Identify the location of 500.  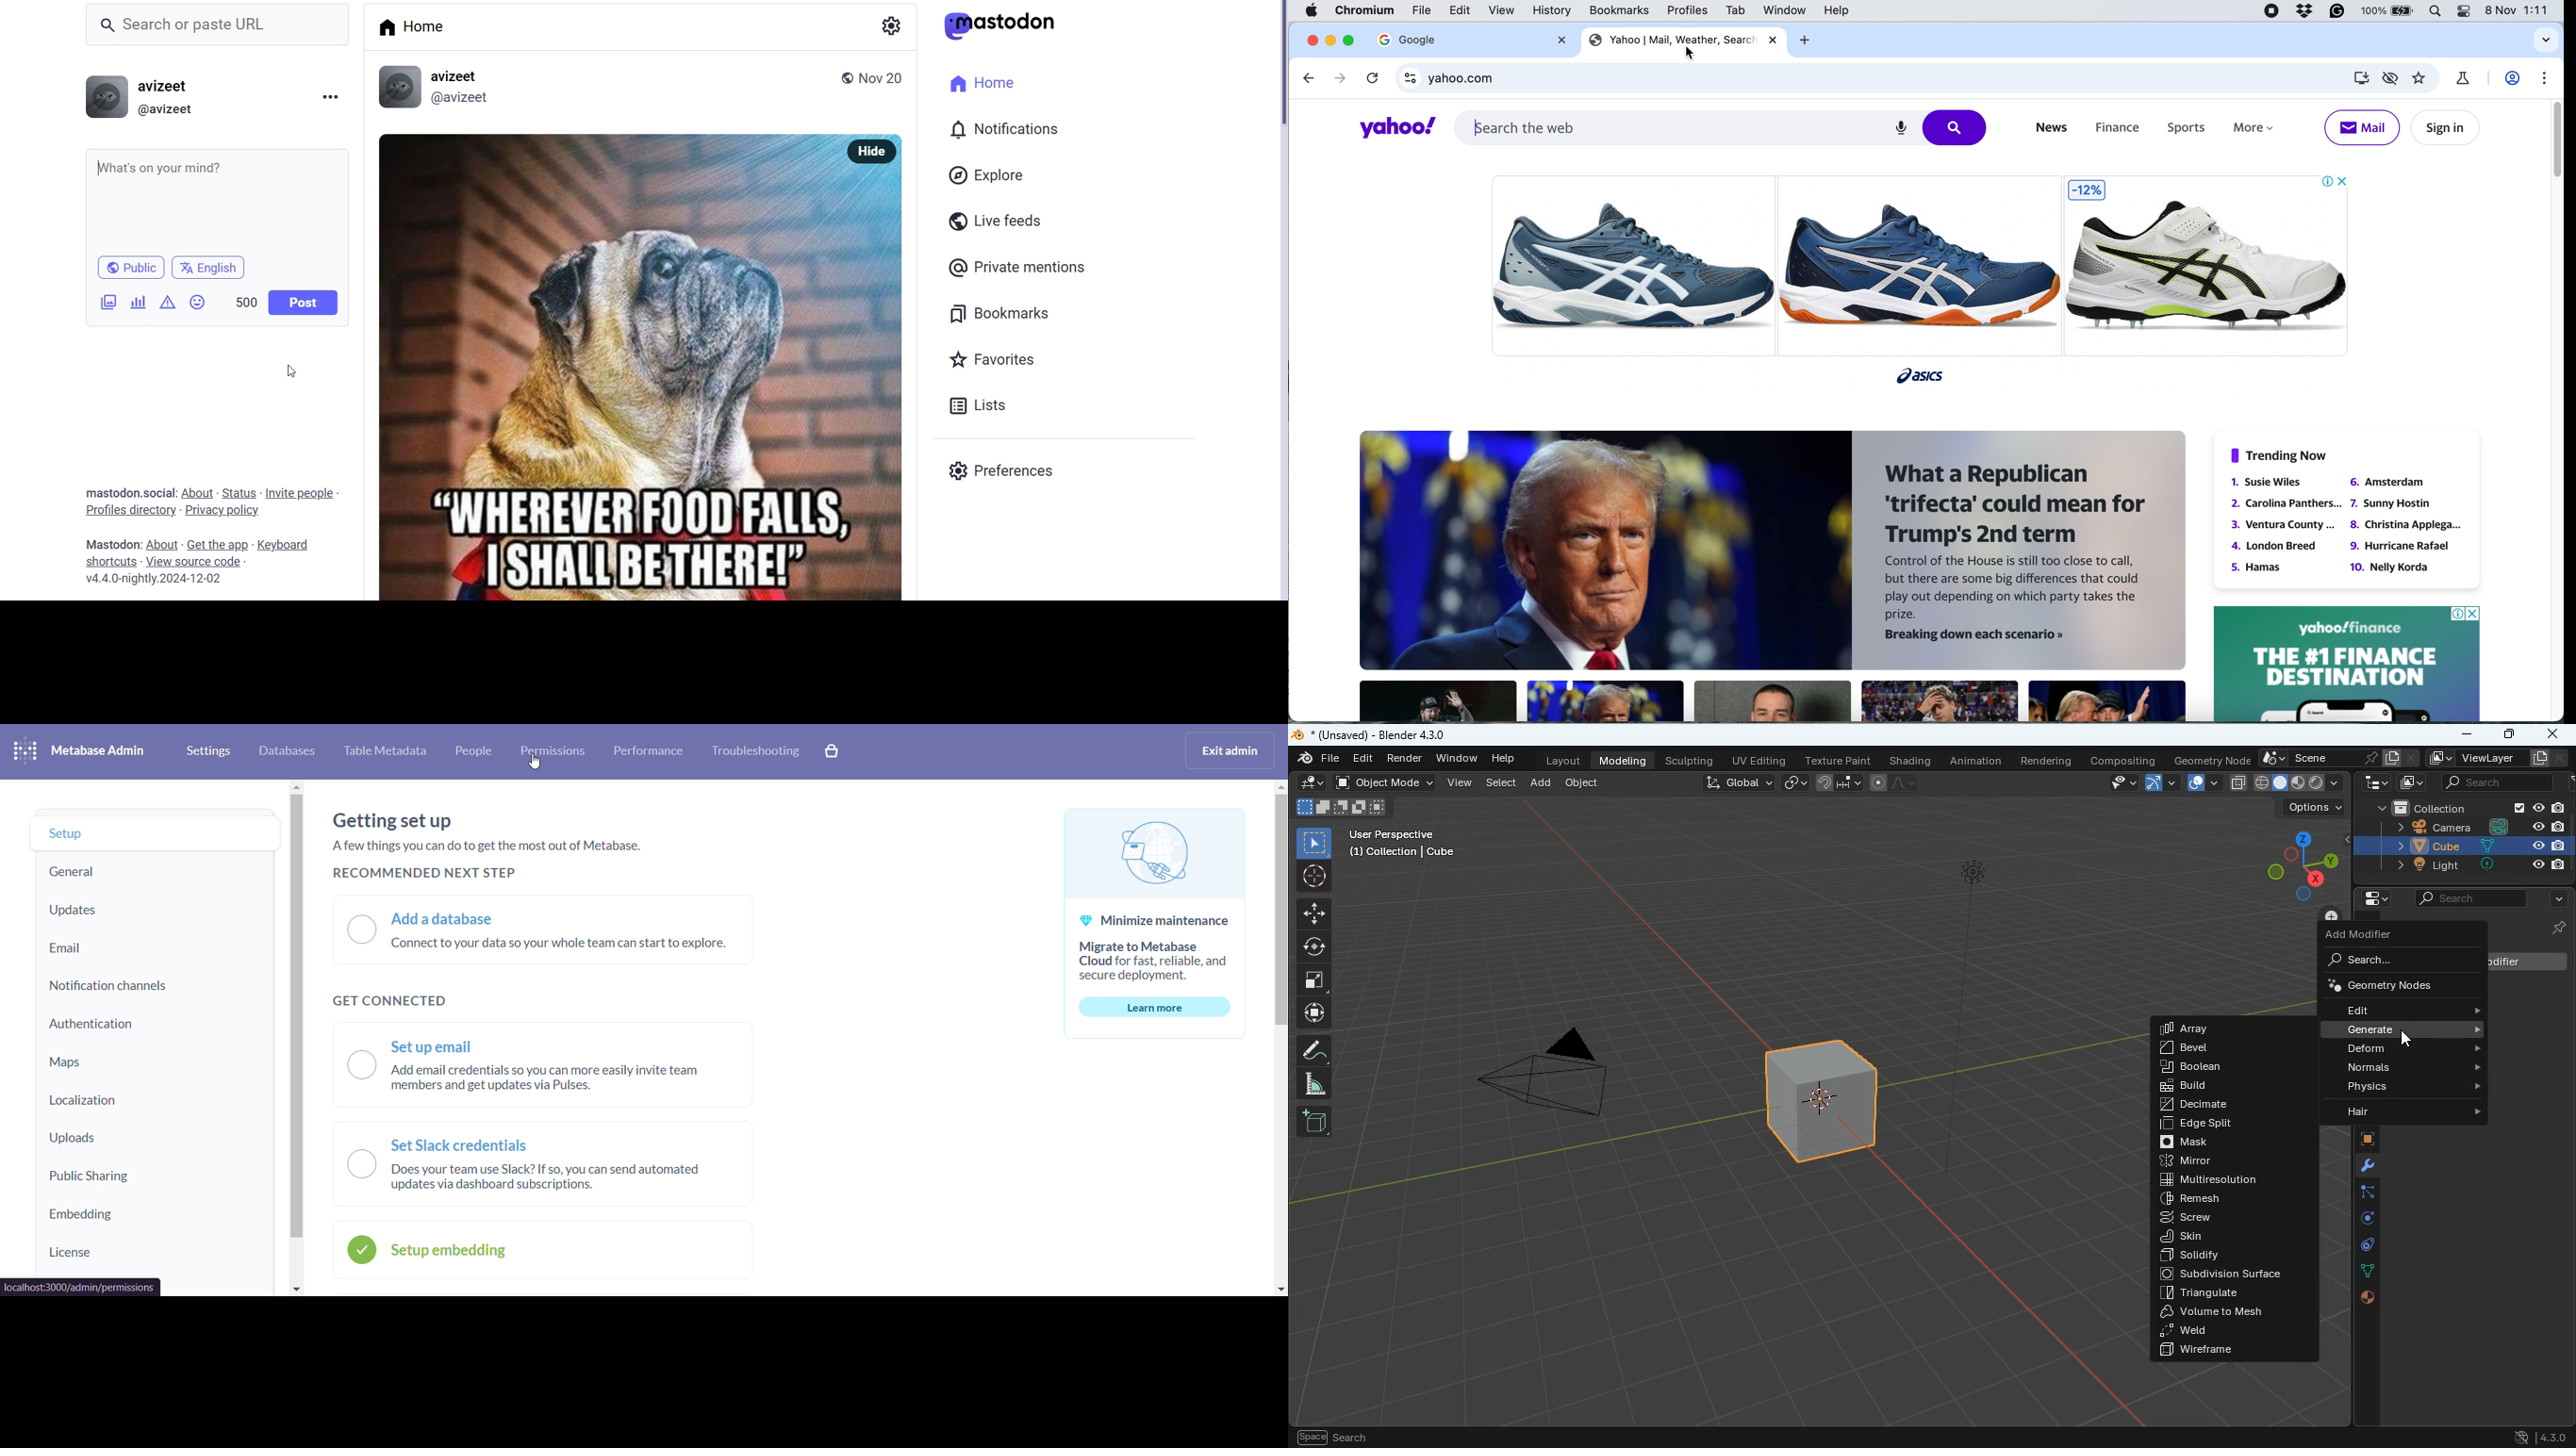
(246, 302).